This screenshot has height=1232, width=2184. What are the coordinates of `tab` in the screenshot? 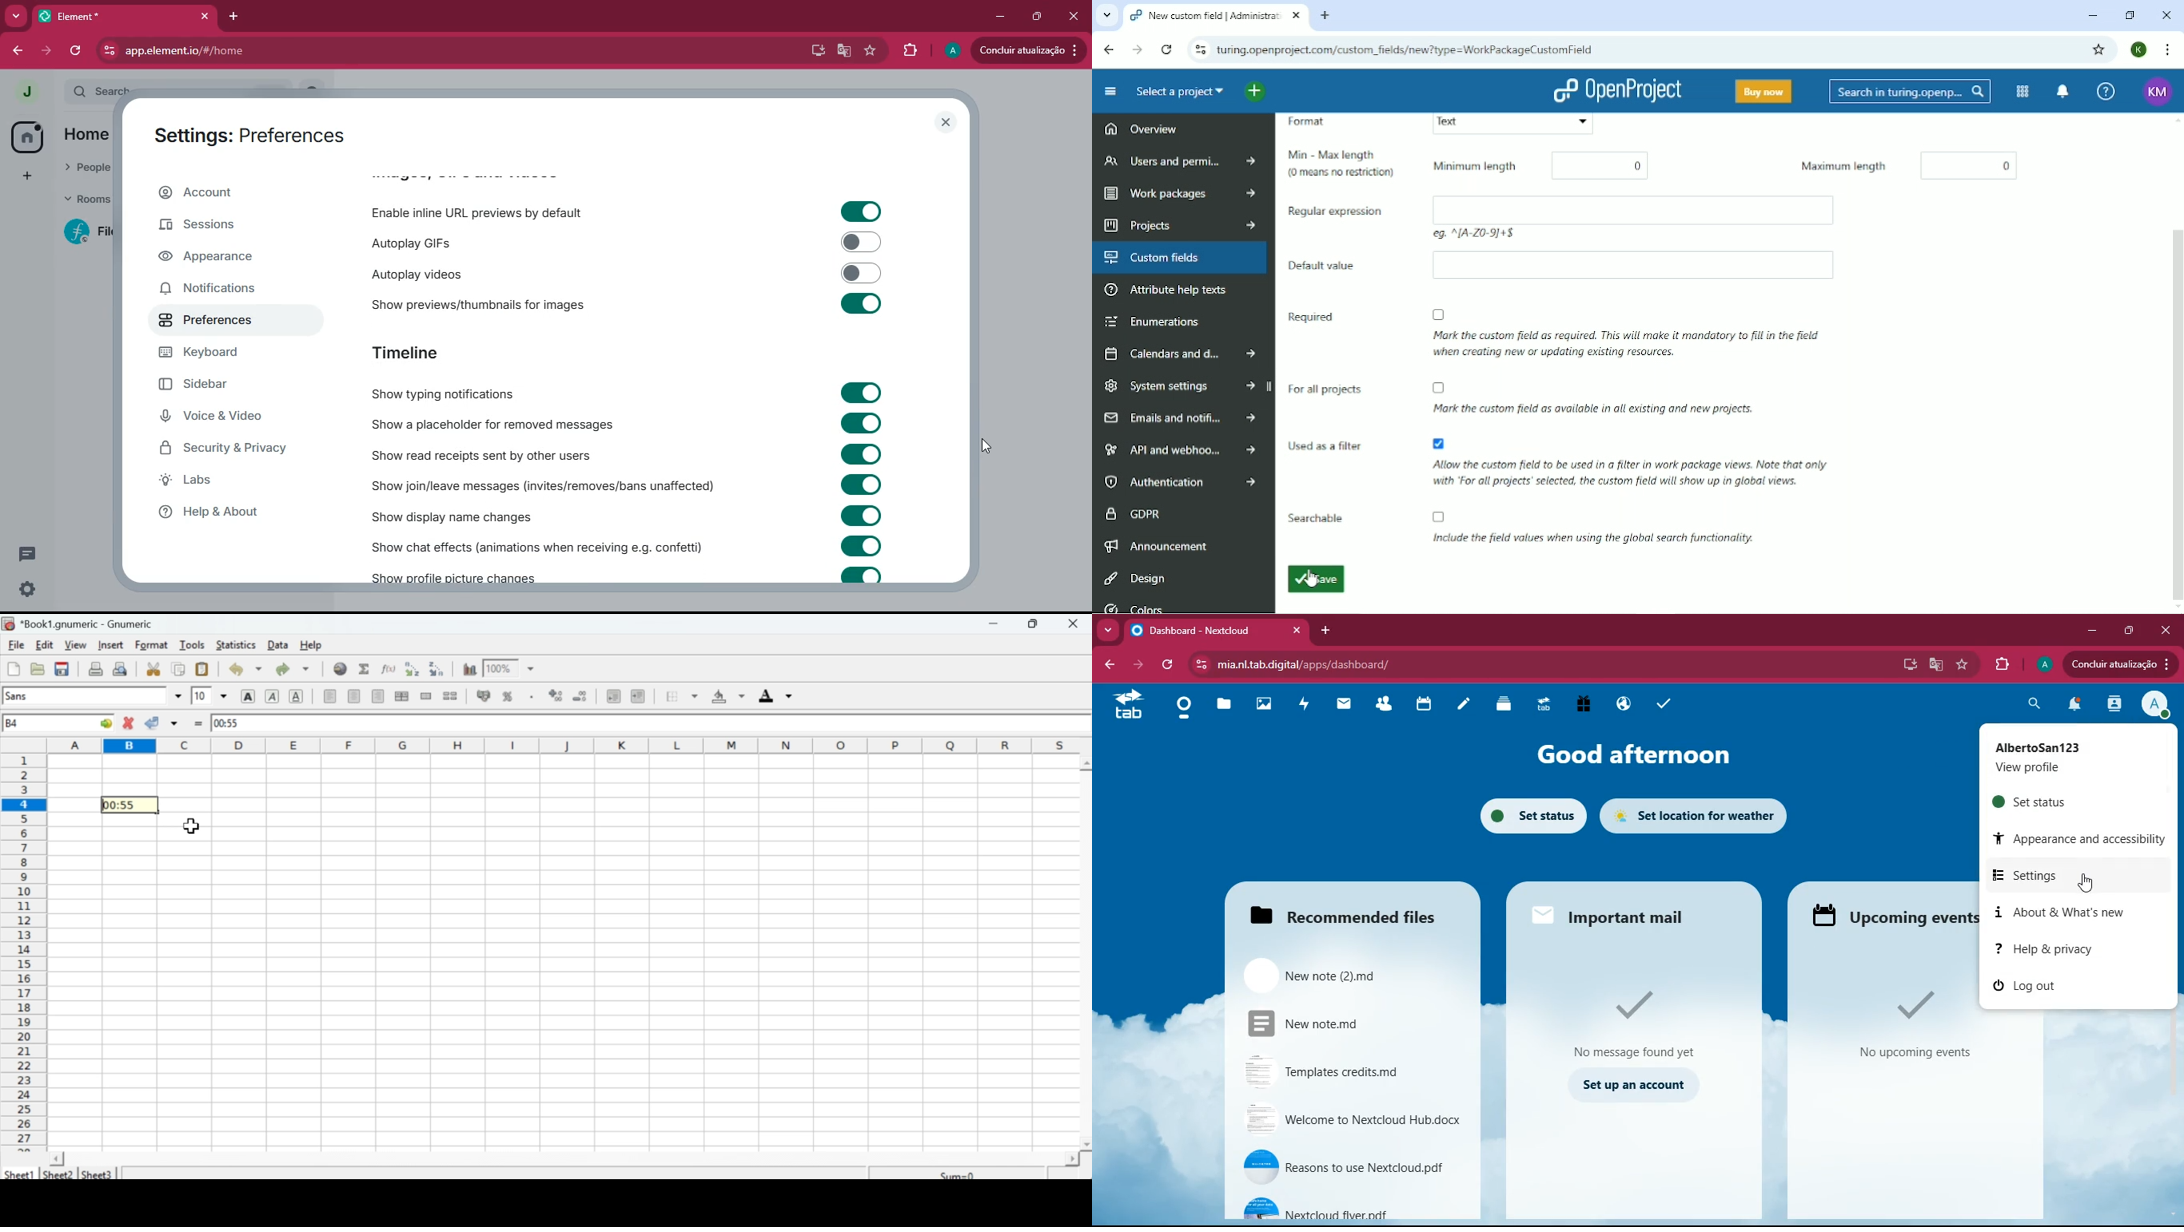 It's located at (1218, 630).